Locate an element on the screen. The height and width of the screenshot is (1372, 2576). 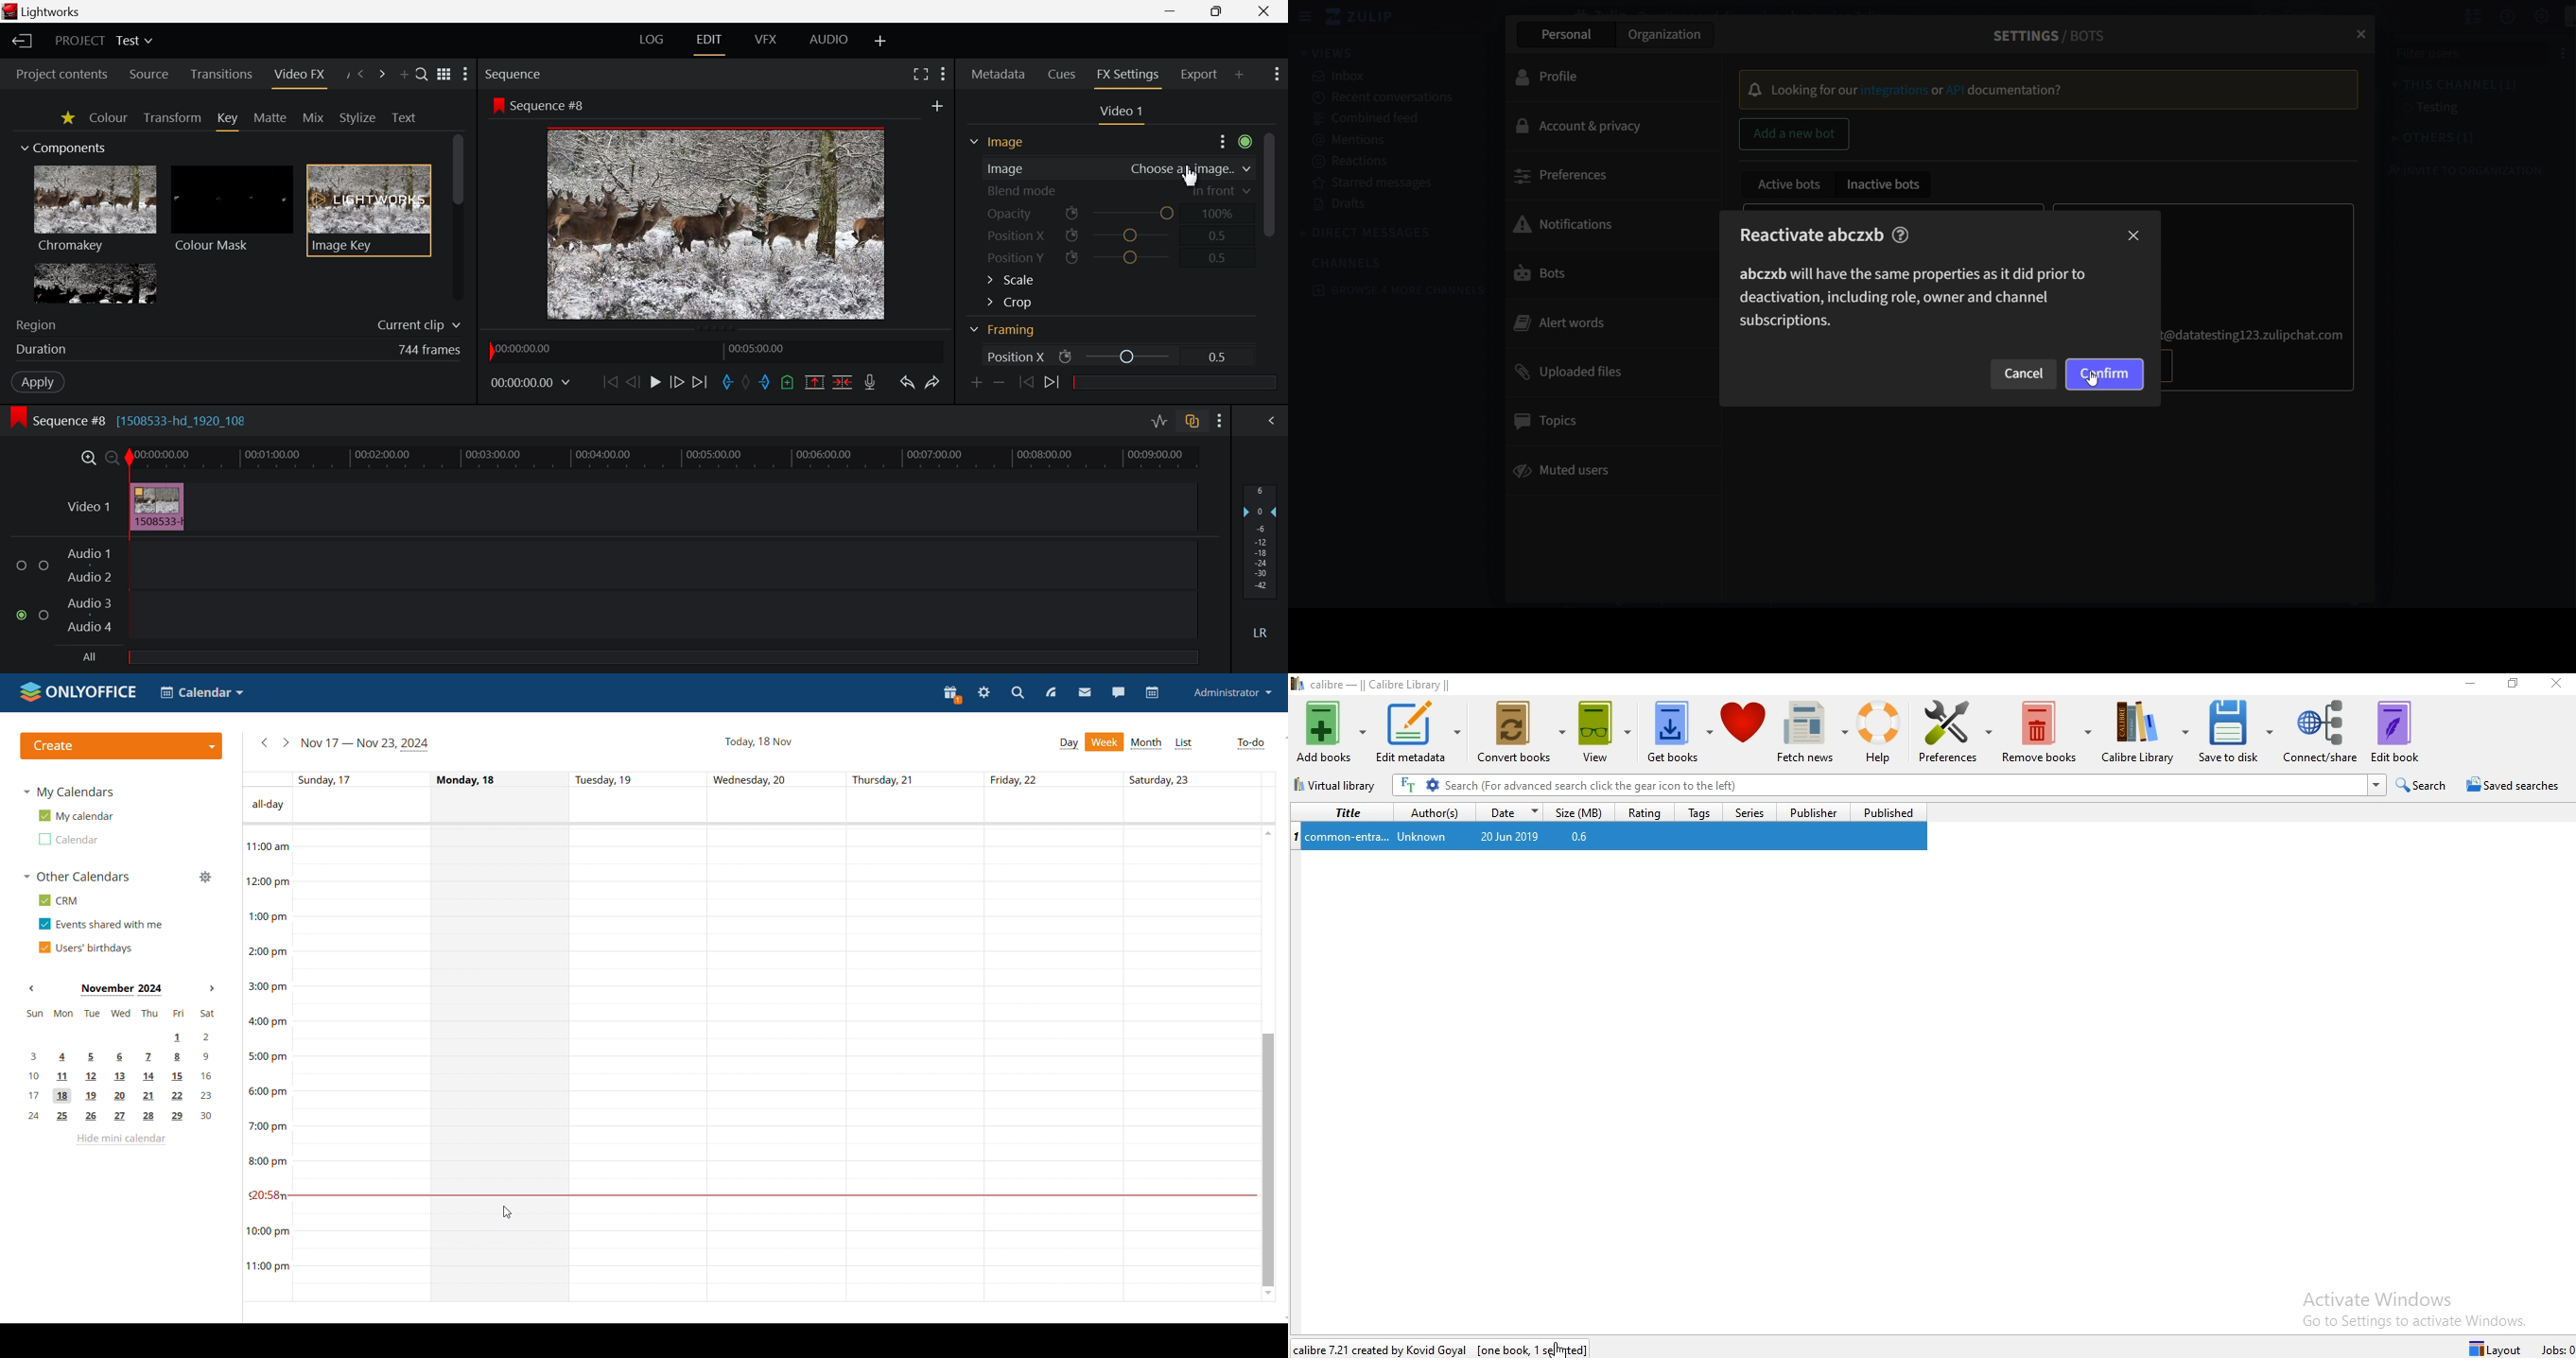
Current clip  is located at coordinates (417, 325).